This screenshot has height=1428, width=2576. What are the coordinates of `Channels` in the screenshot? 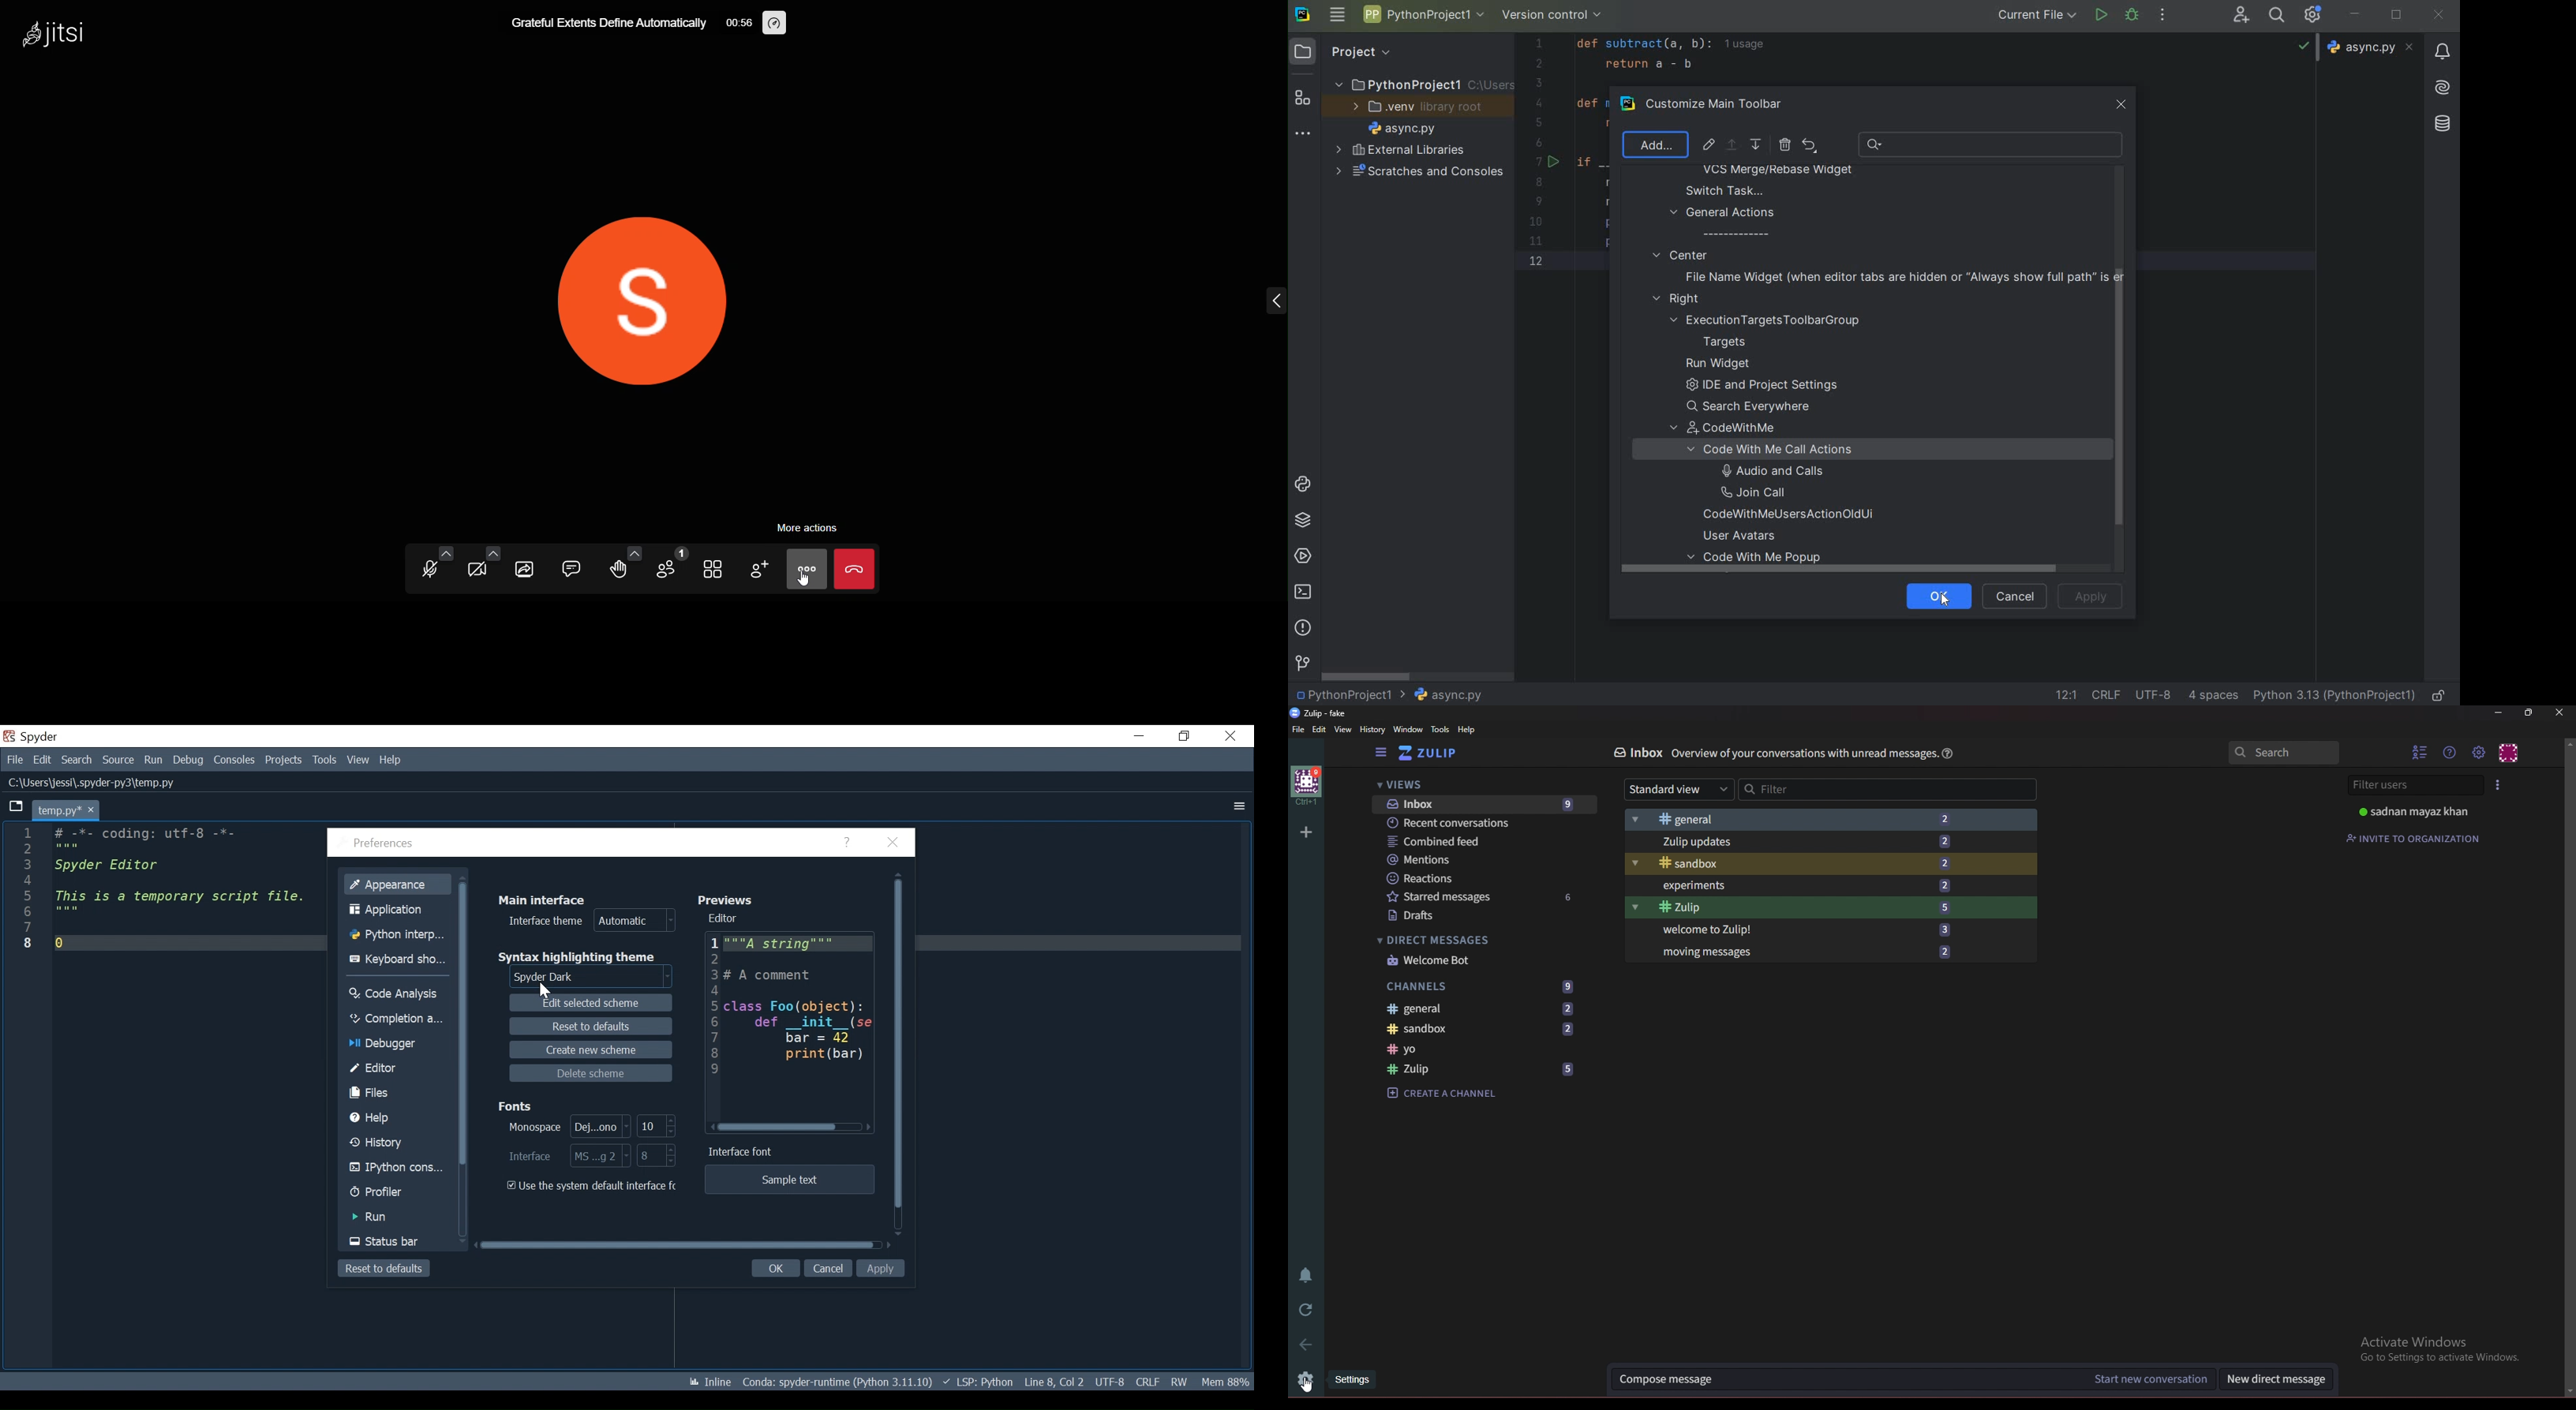 It's located at (1483, 986).